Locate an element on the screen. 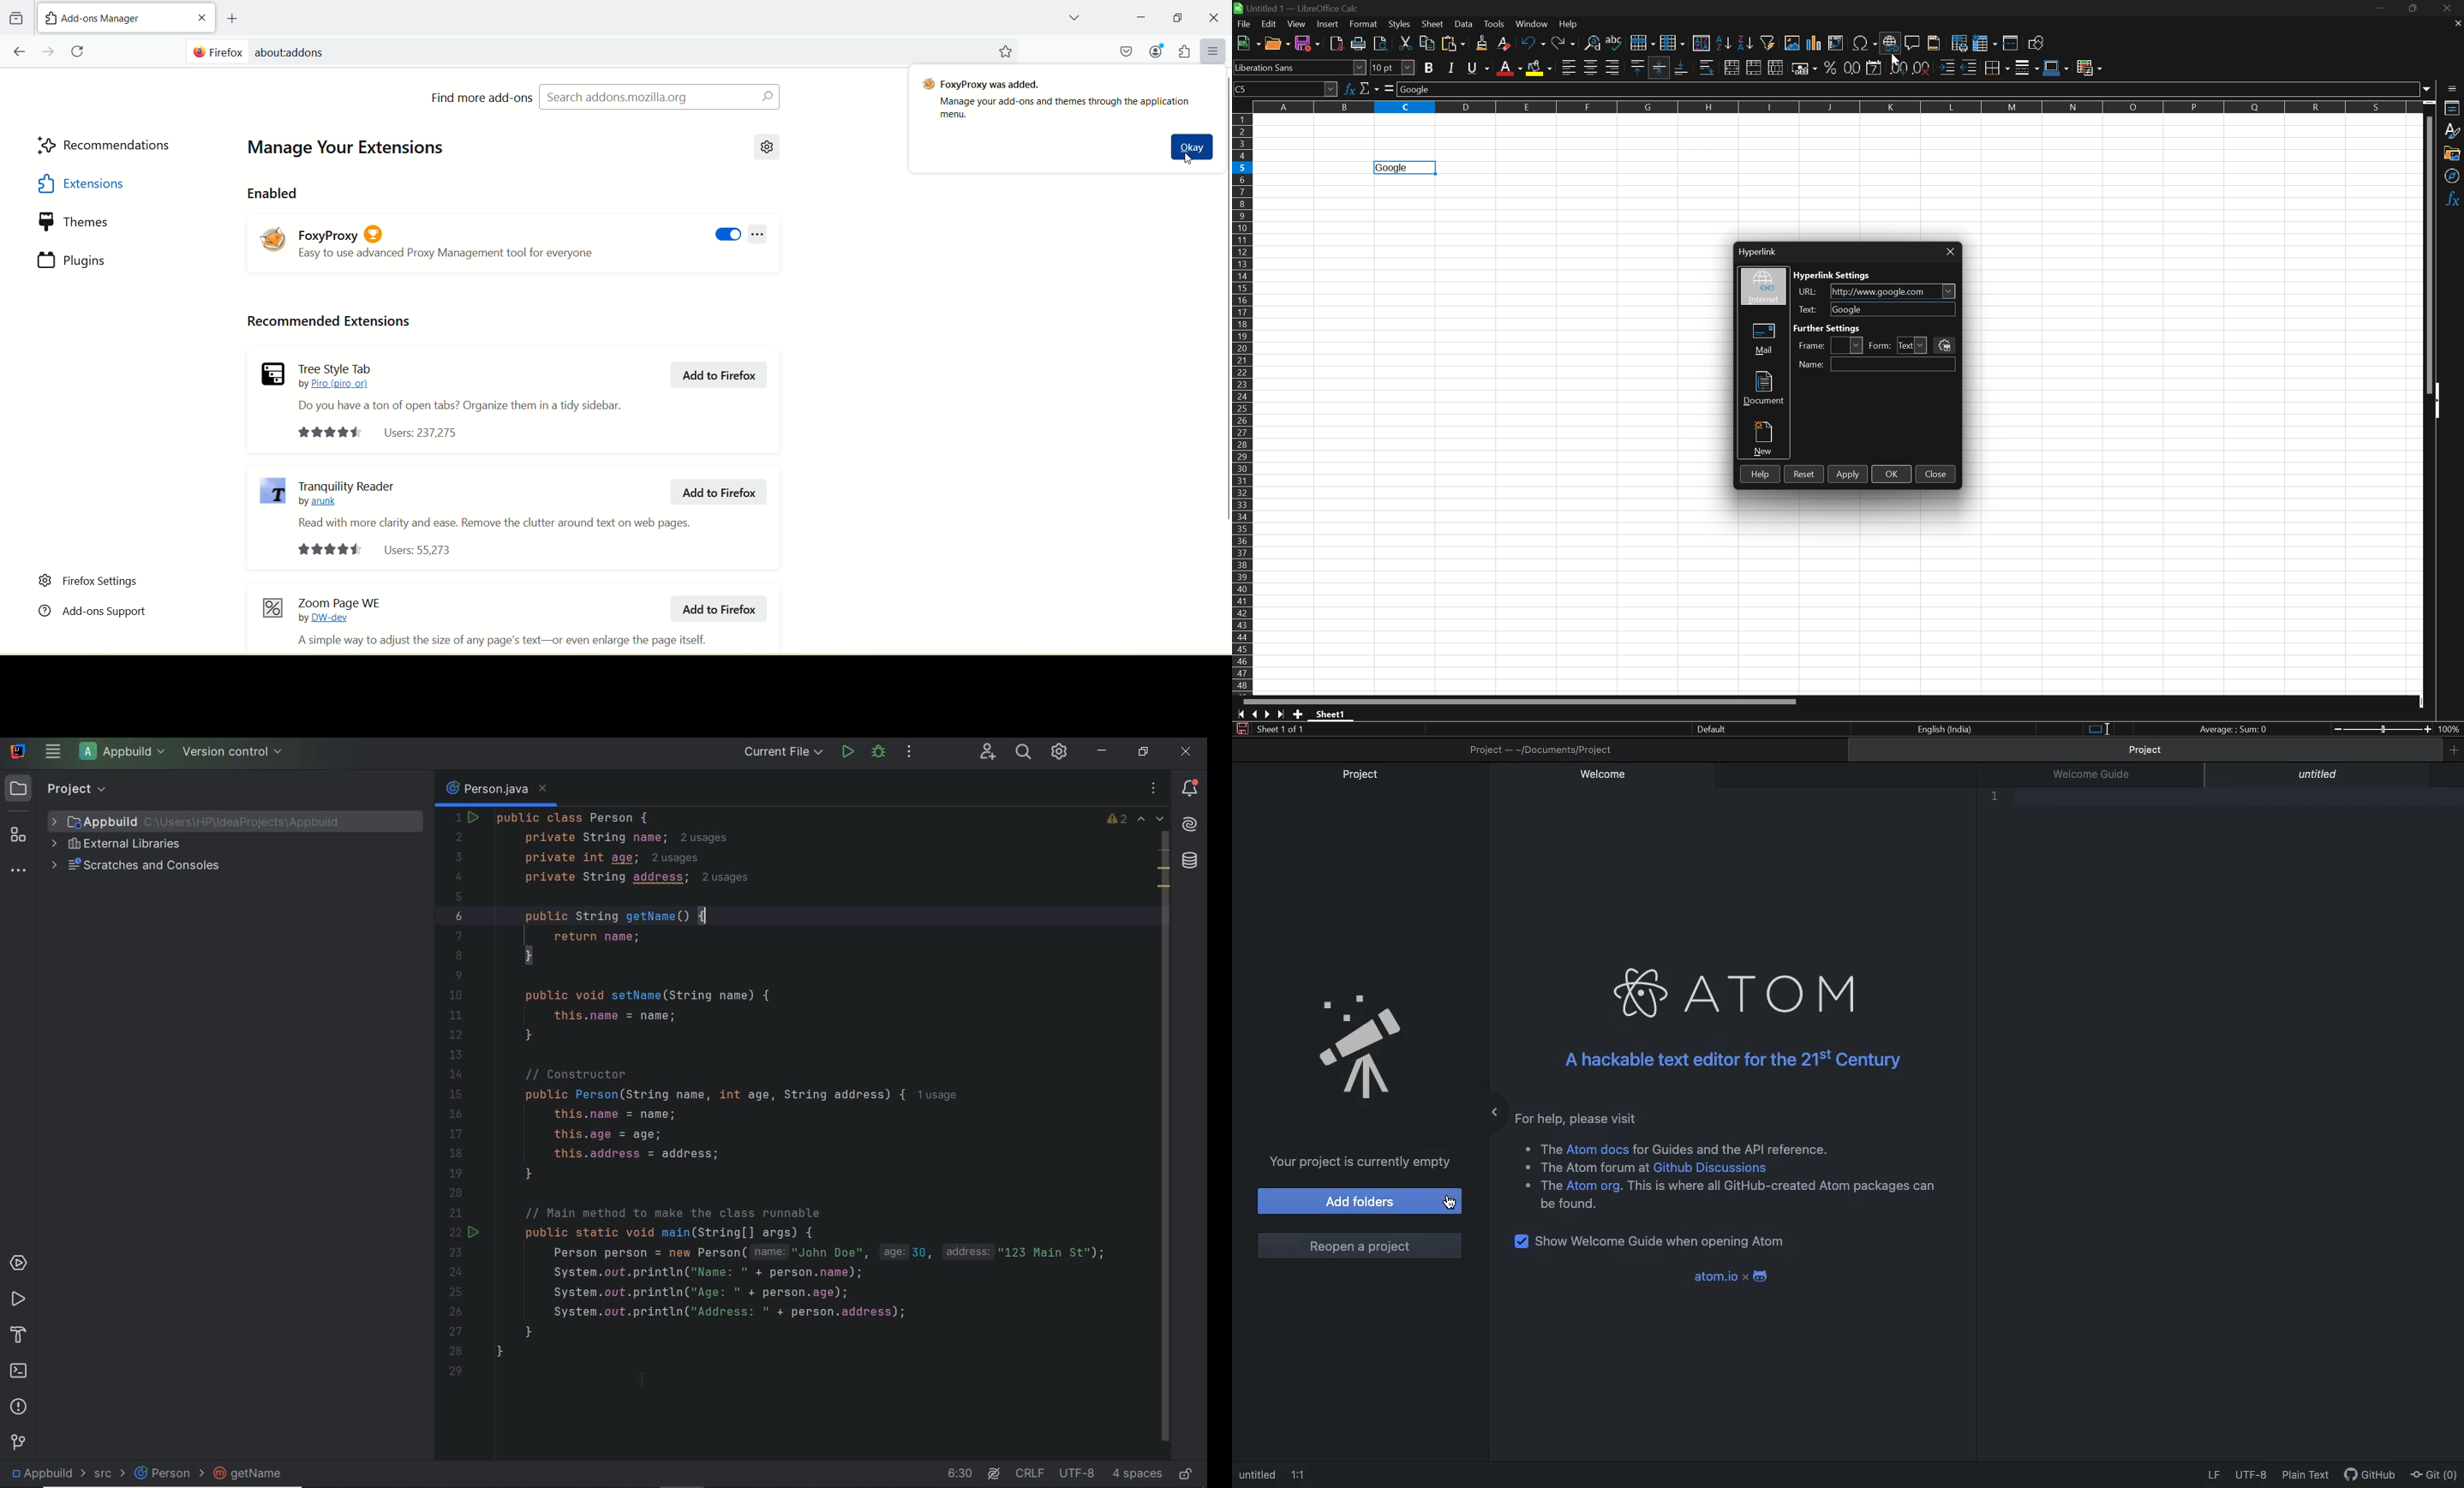 The image size is (2464, 1512). Form: is located at coordinates (1881, 345).